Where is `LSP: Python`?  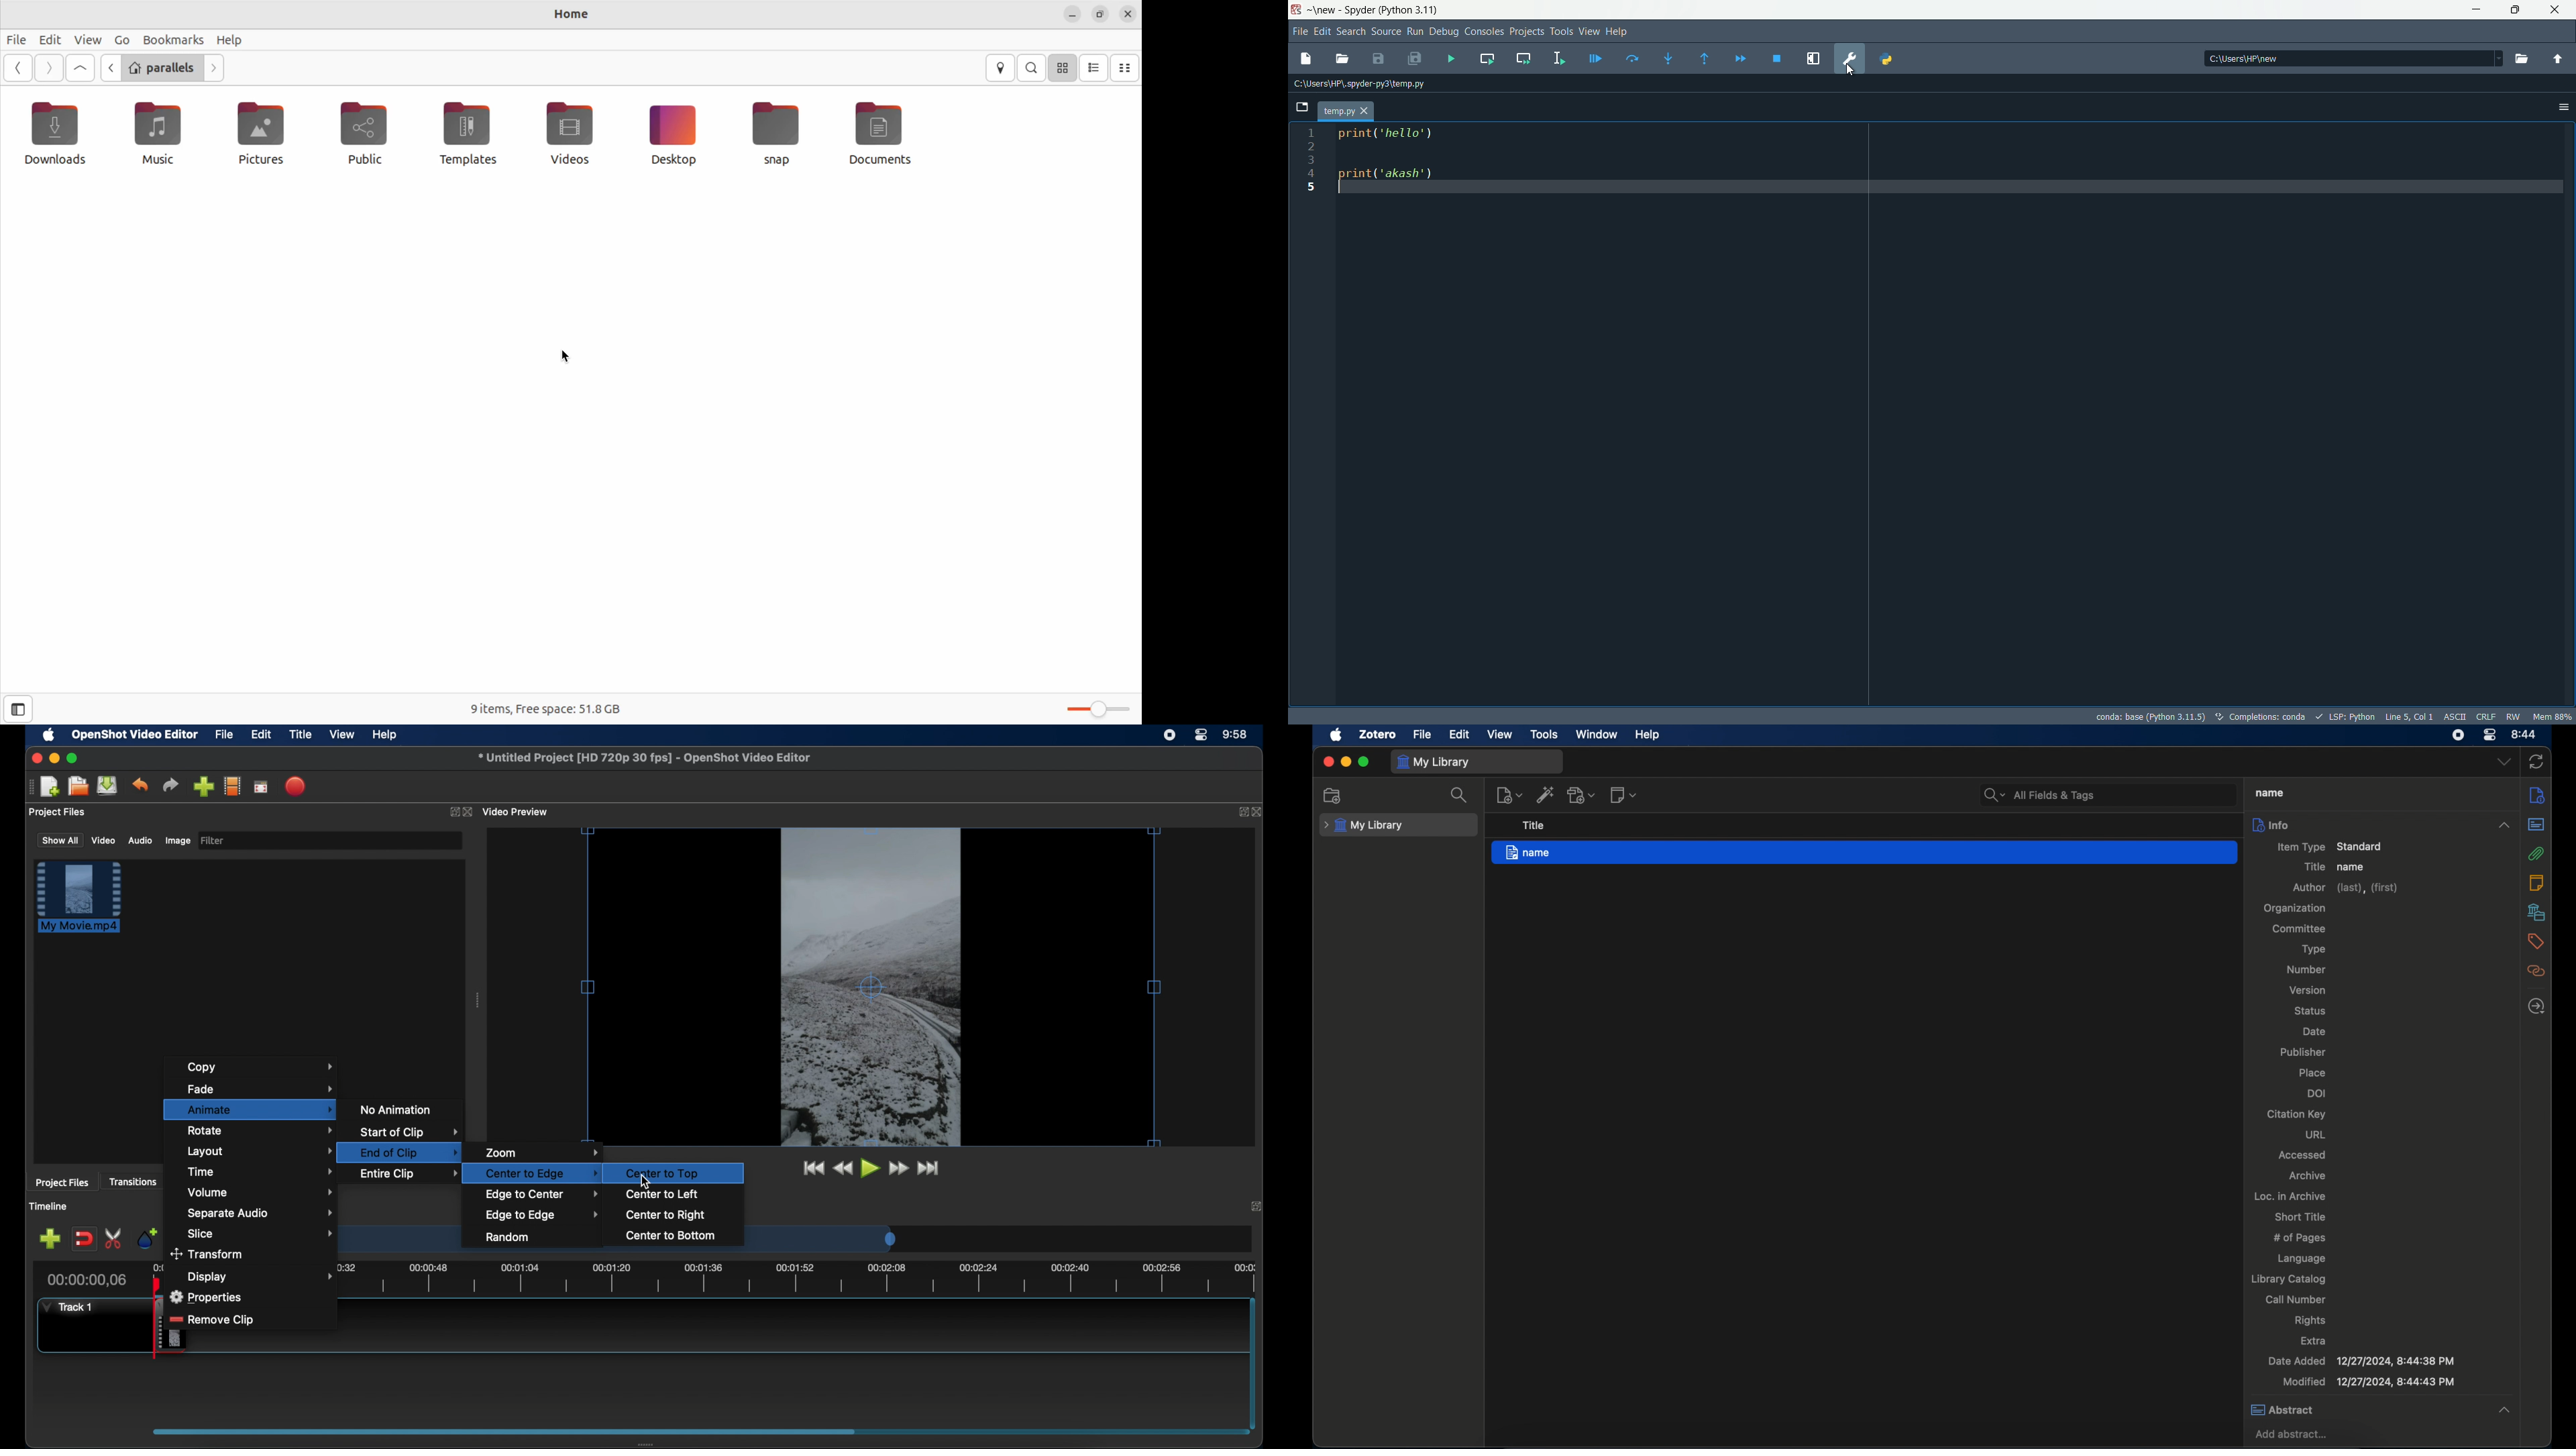
LSP: Python is located at coordinates (2344, 715).